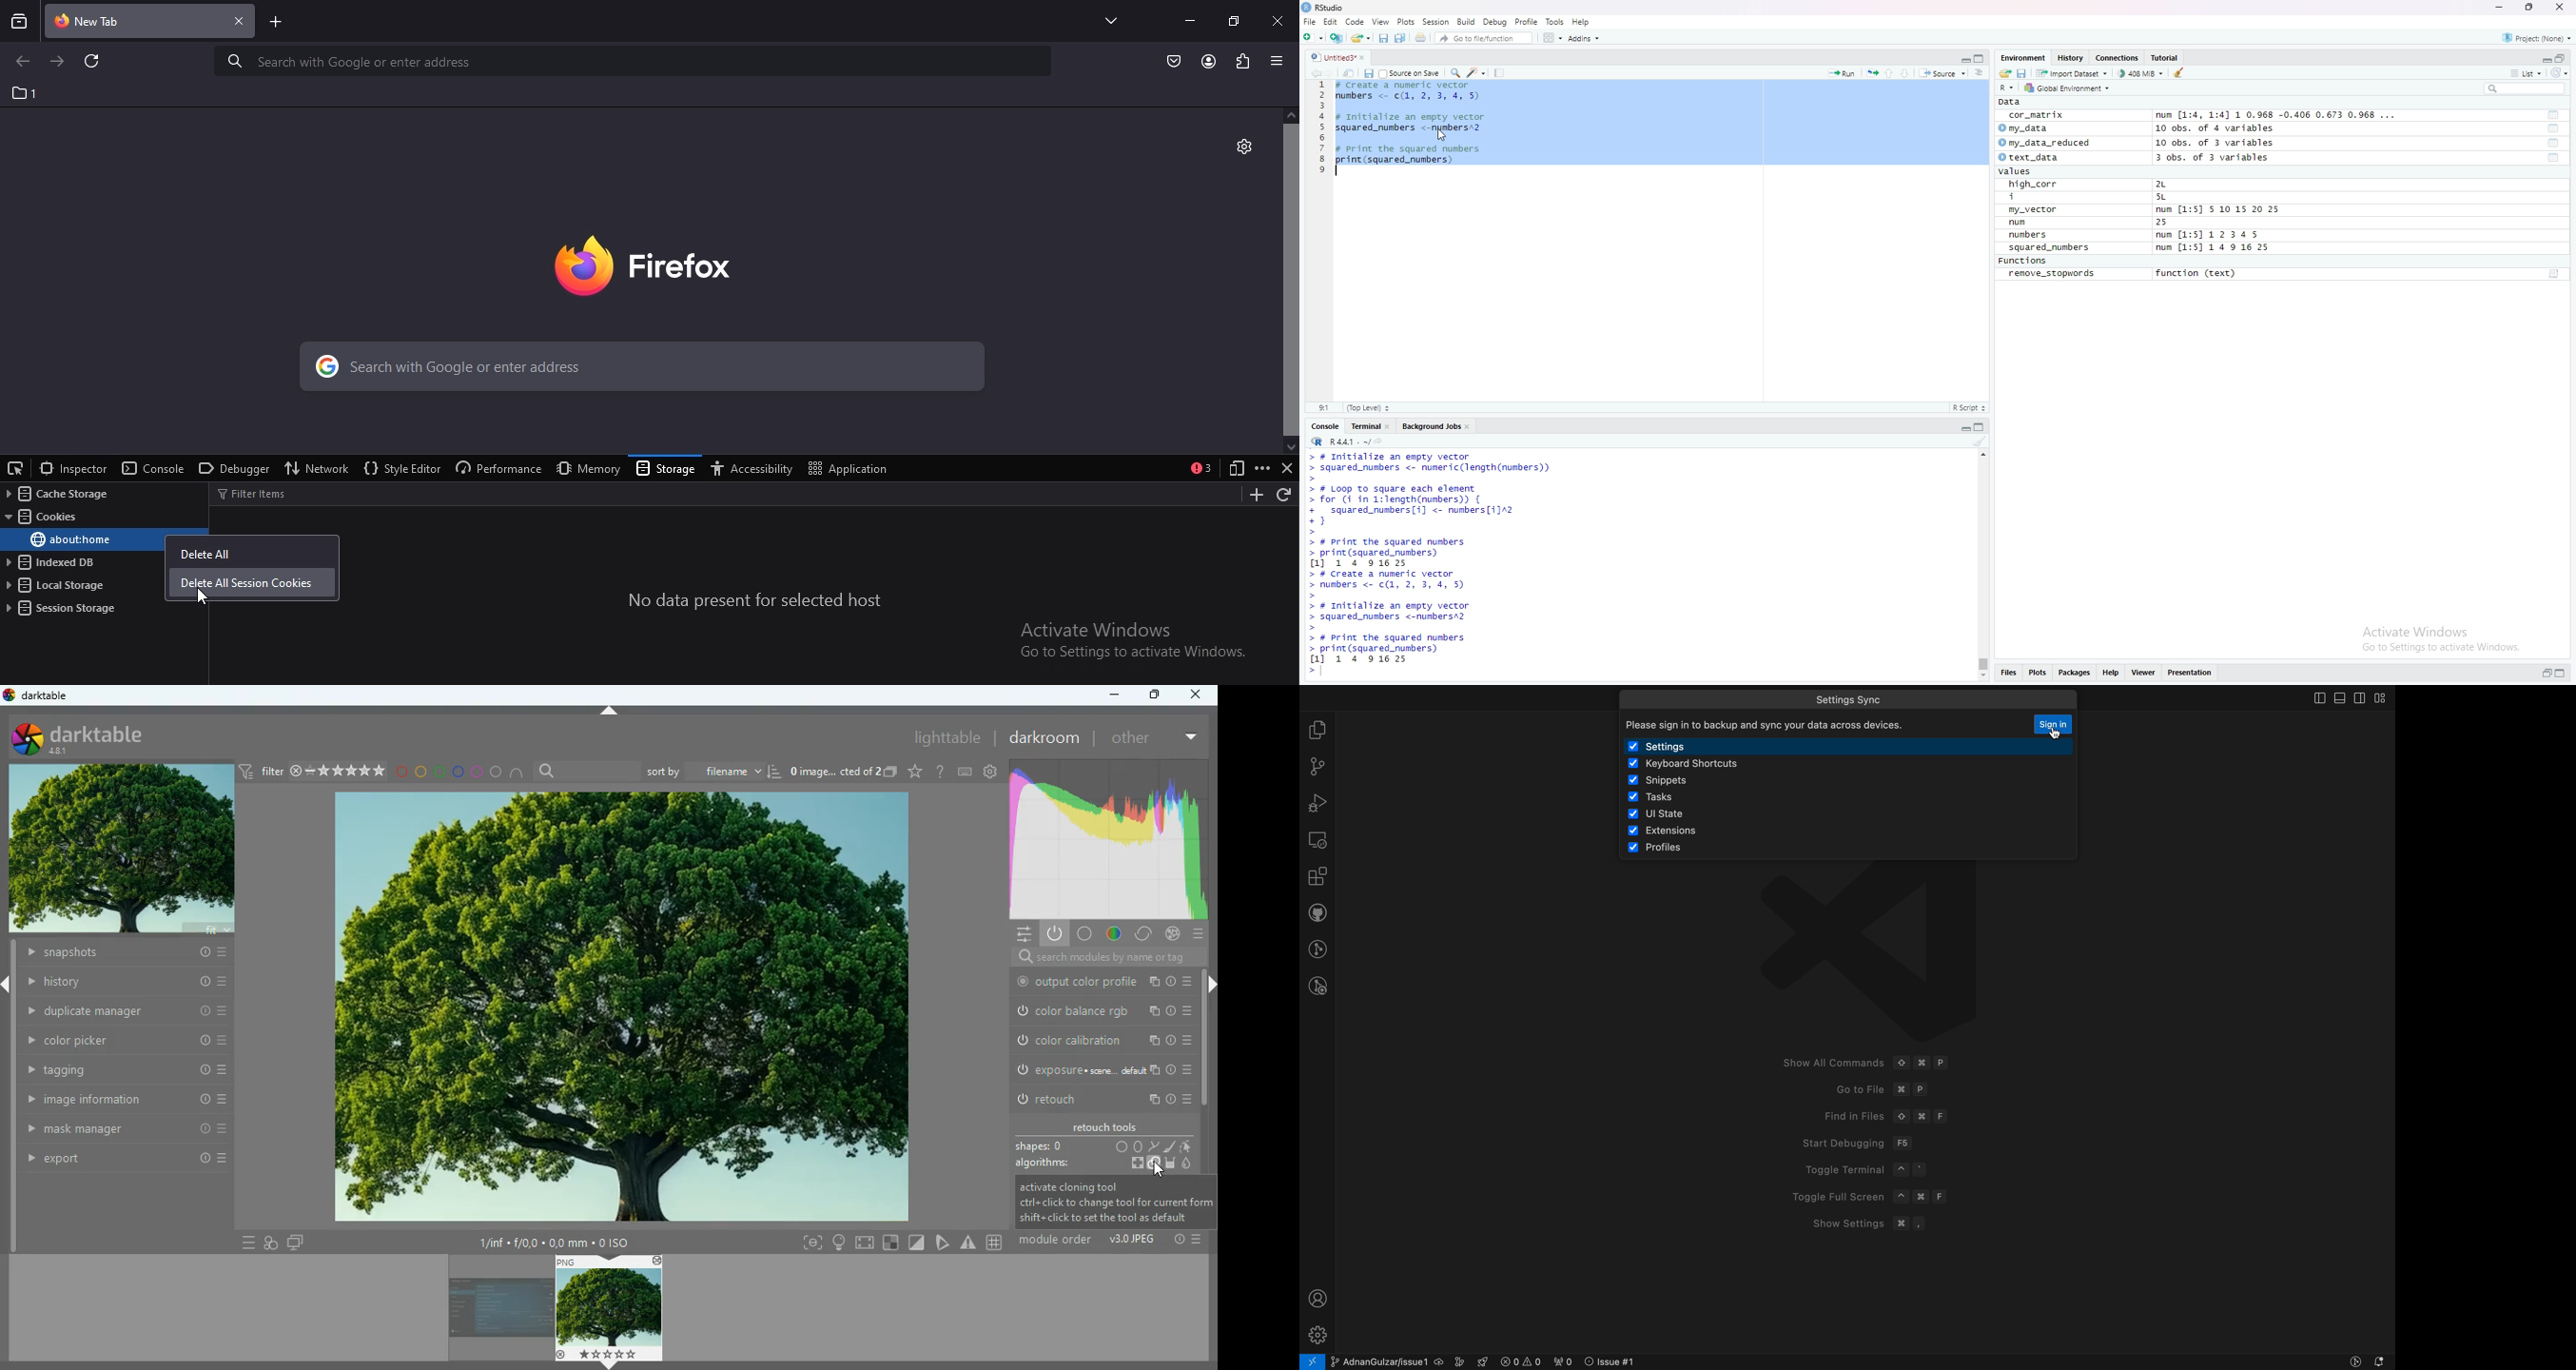  What do you see at coordinates (1368, 72) in the screenshot?
I see `save` at bounding box center [1368, 72].